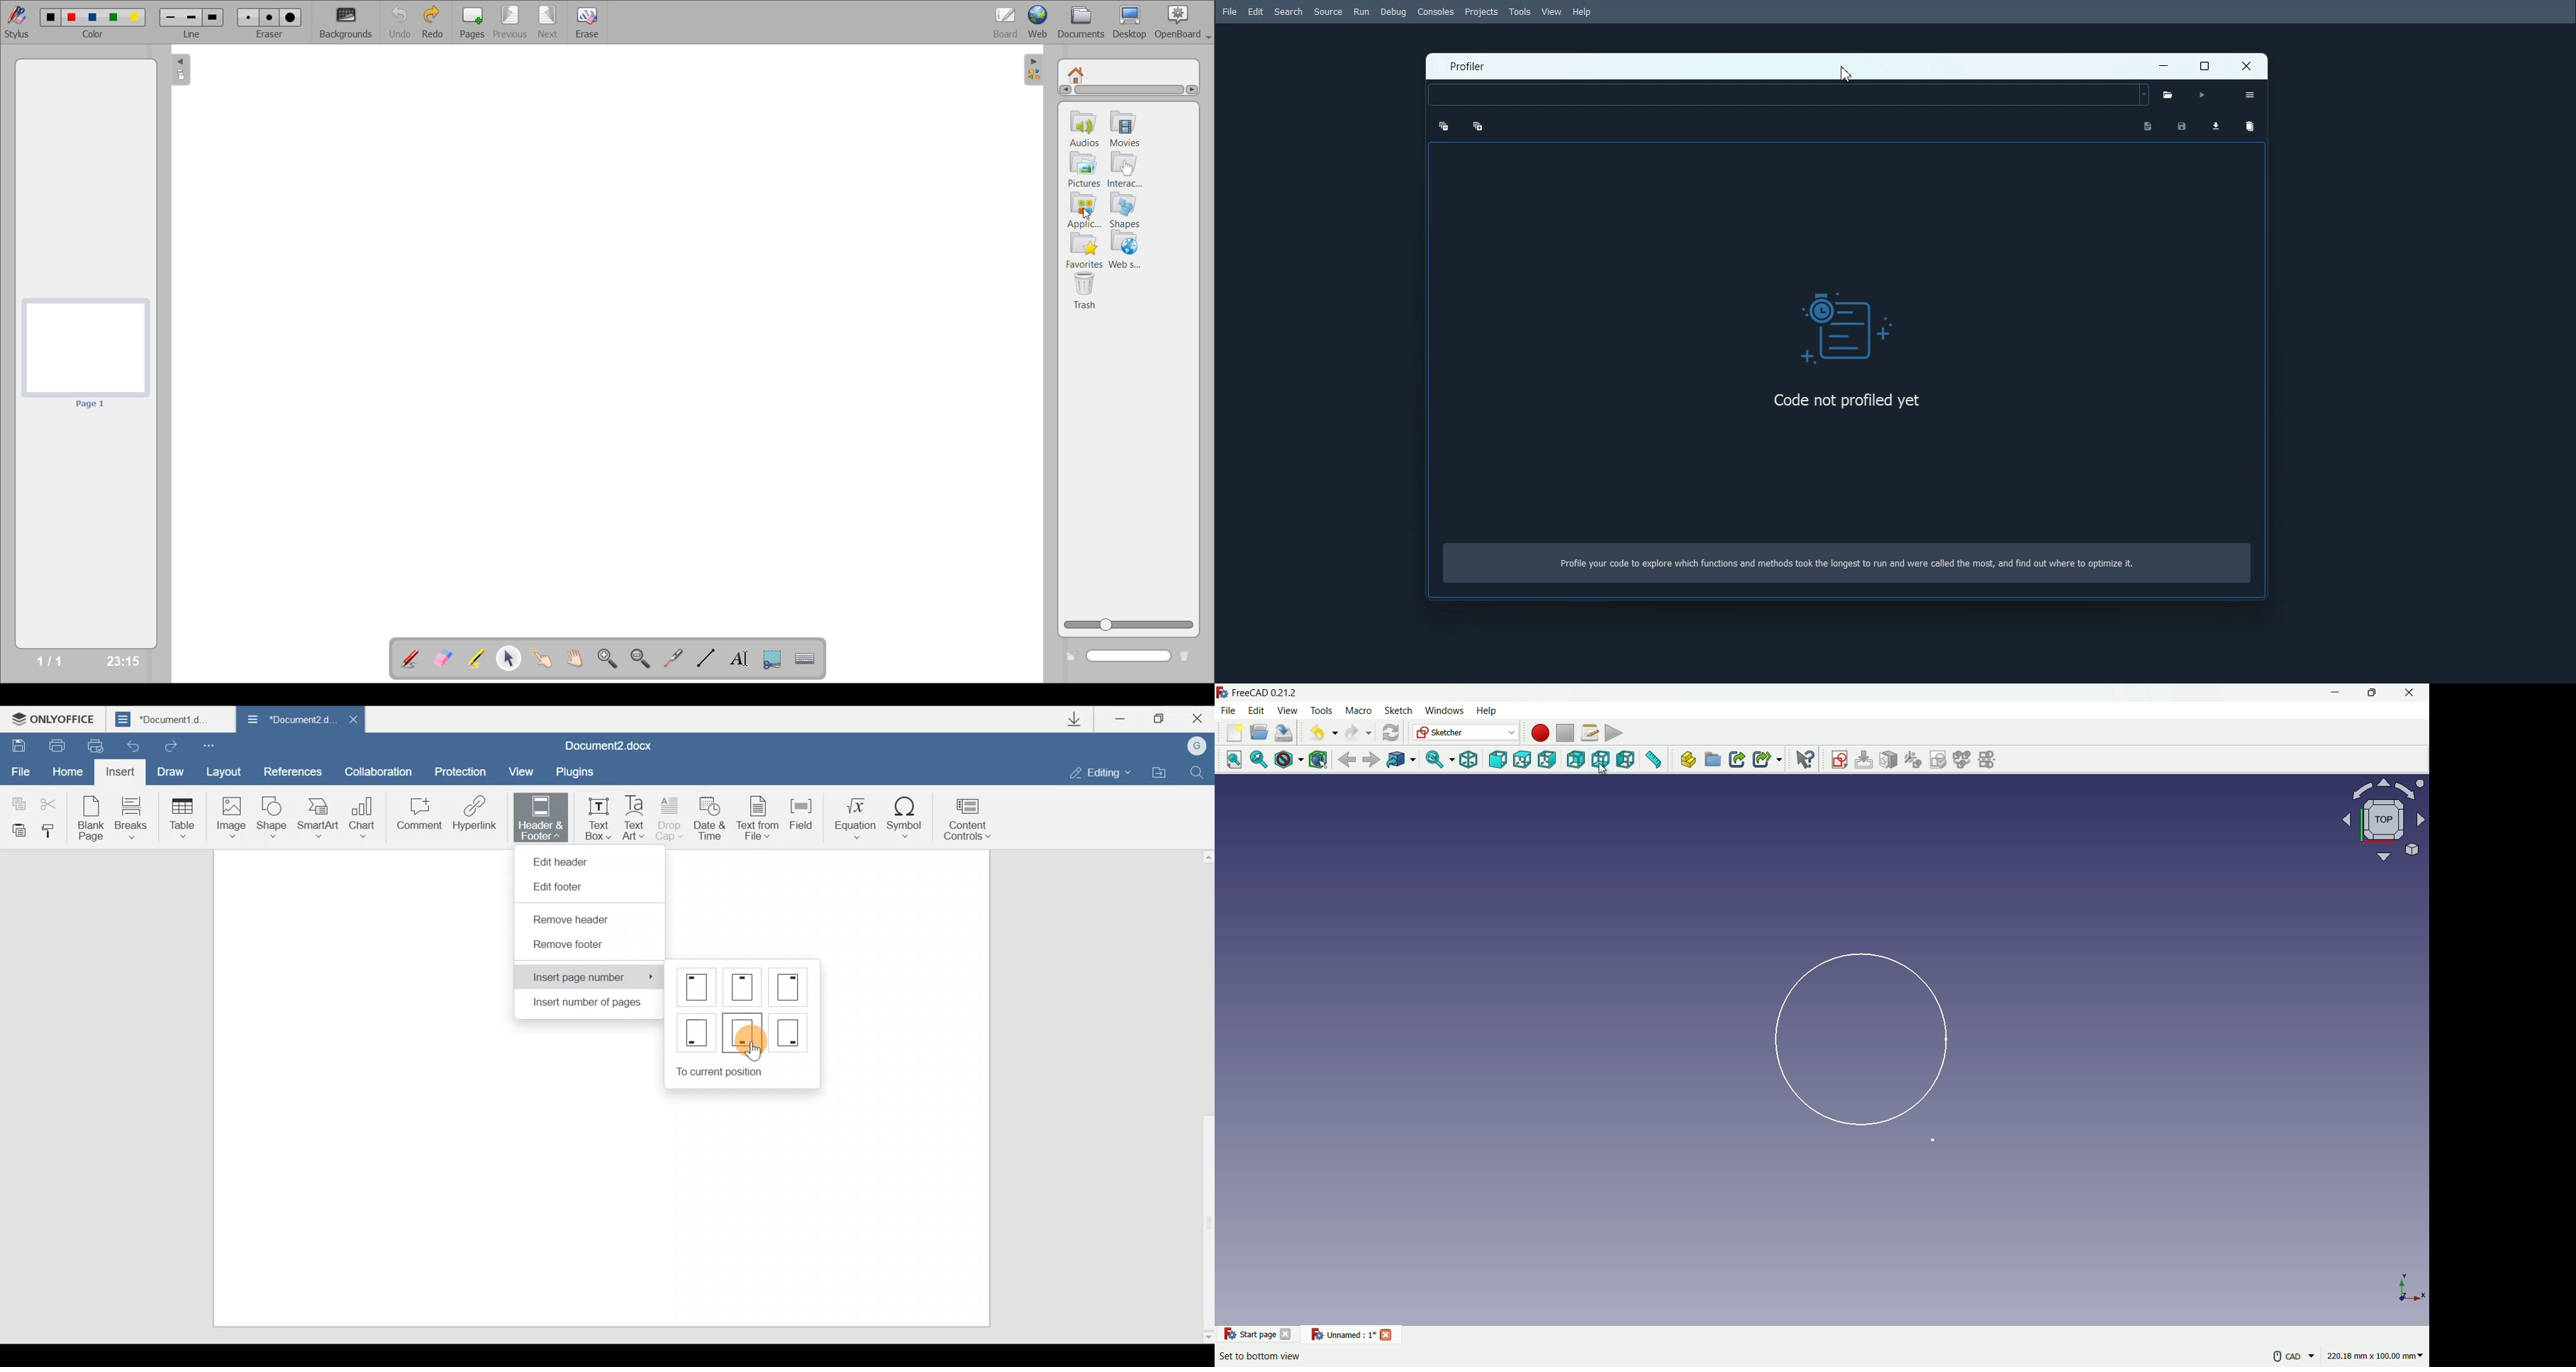 Image resolution: width=2576 pixels, height=1372 pixels. I want to click on Run Profiler, so click(2204, 94).